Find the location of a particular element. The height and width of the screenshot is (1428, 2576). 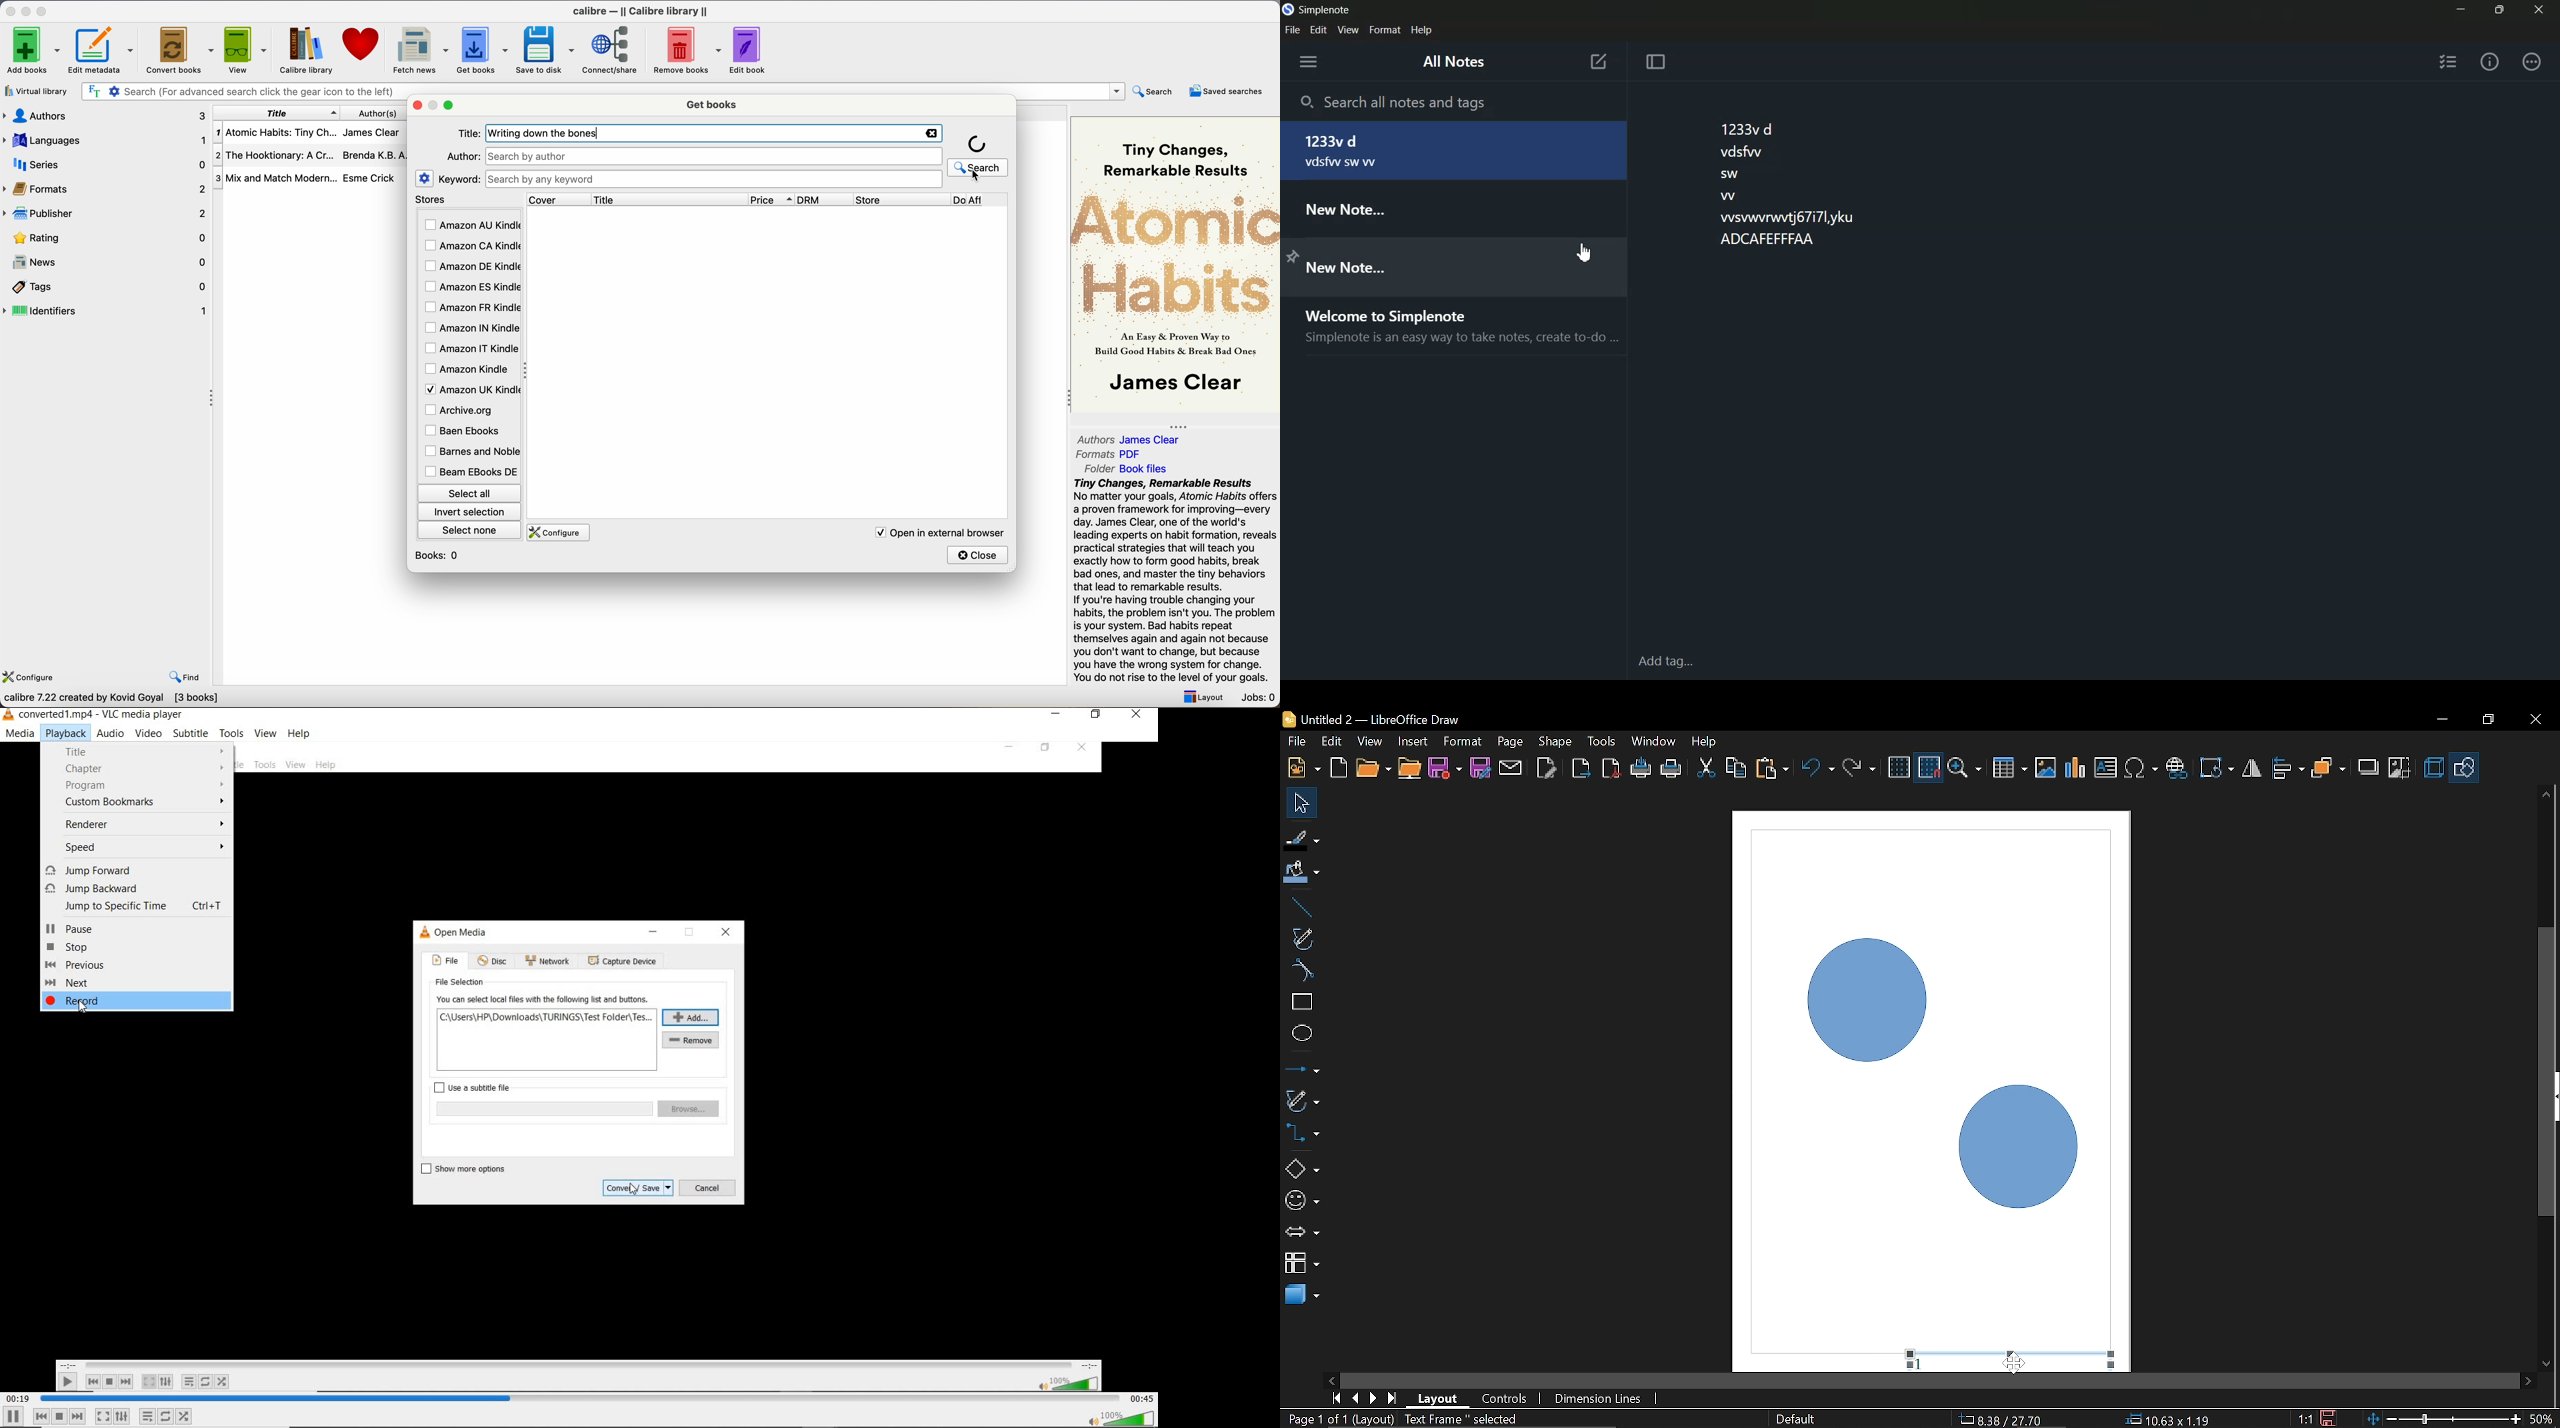

open sidebar is located at coordinates (1309, 61).